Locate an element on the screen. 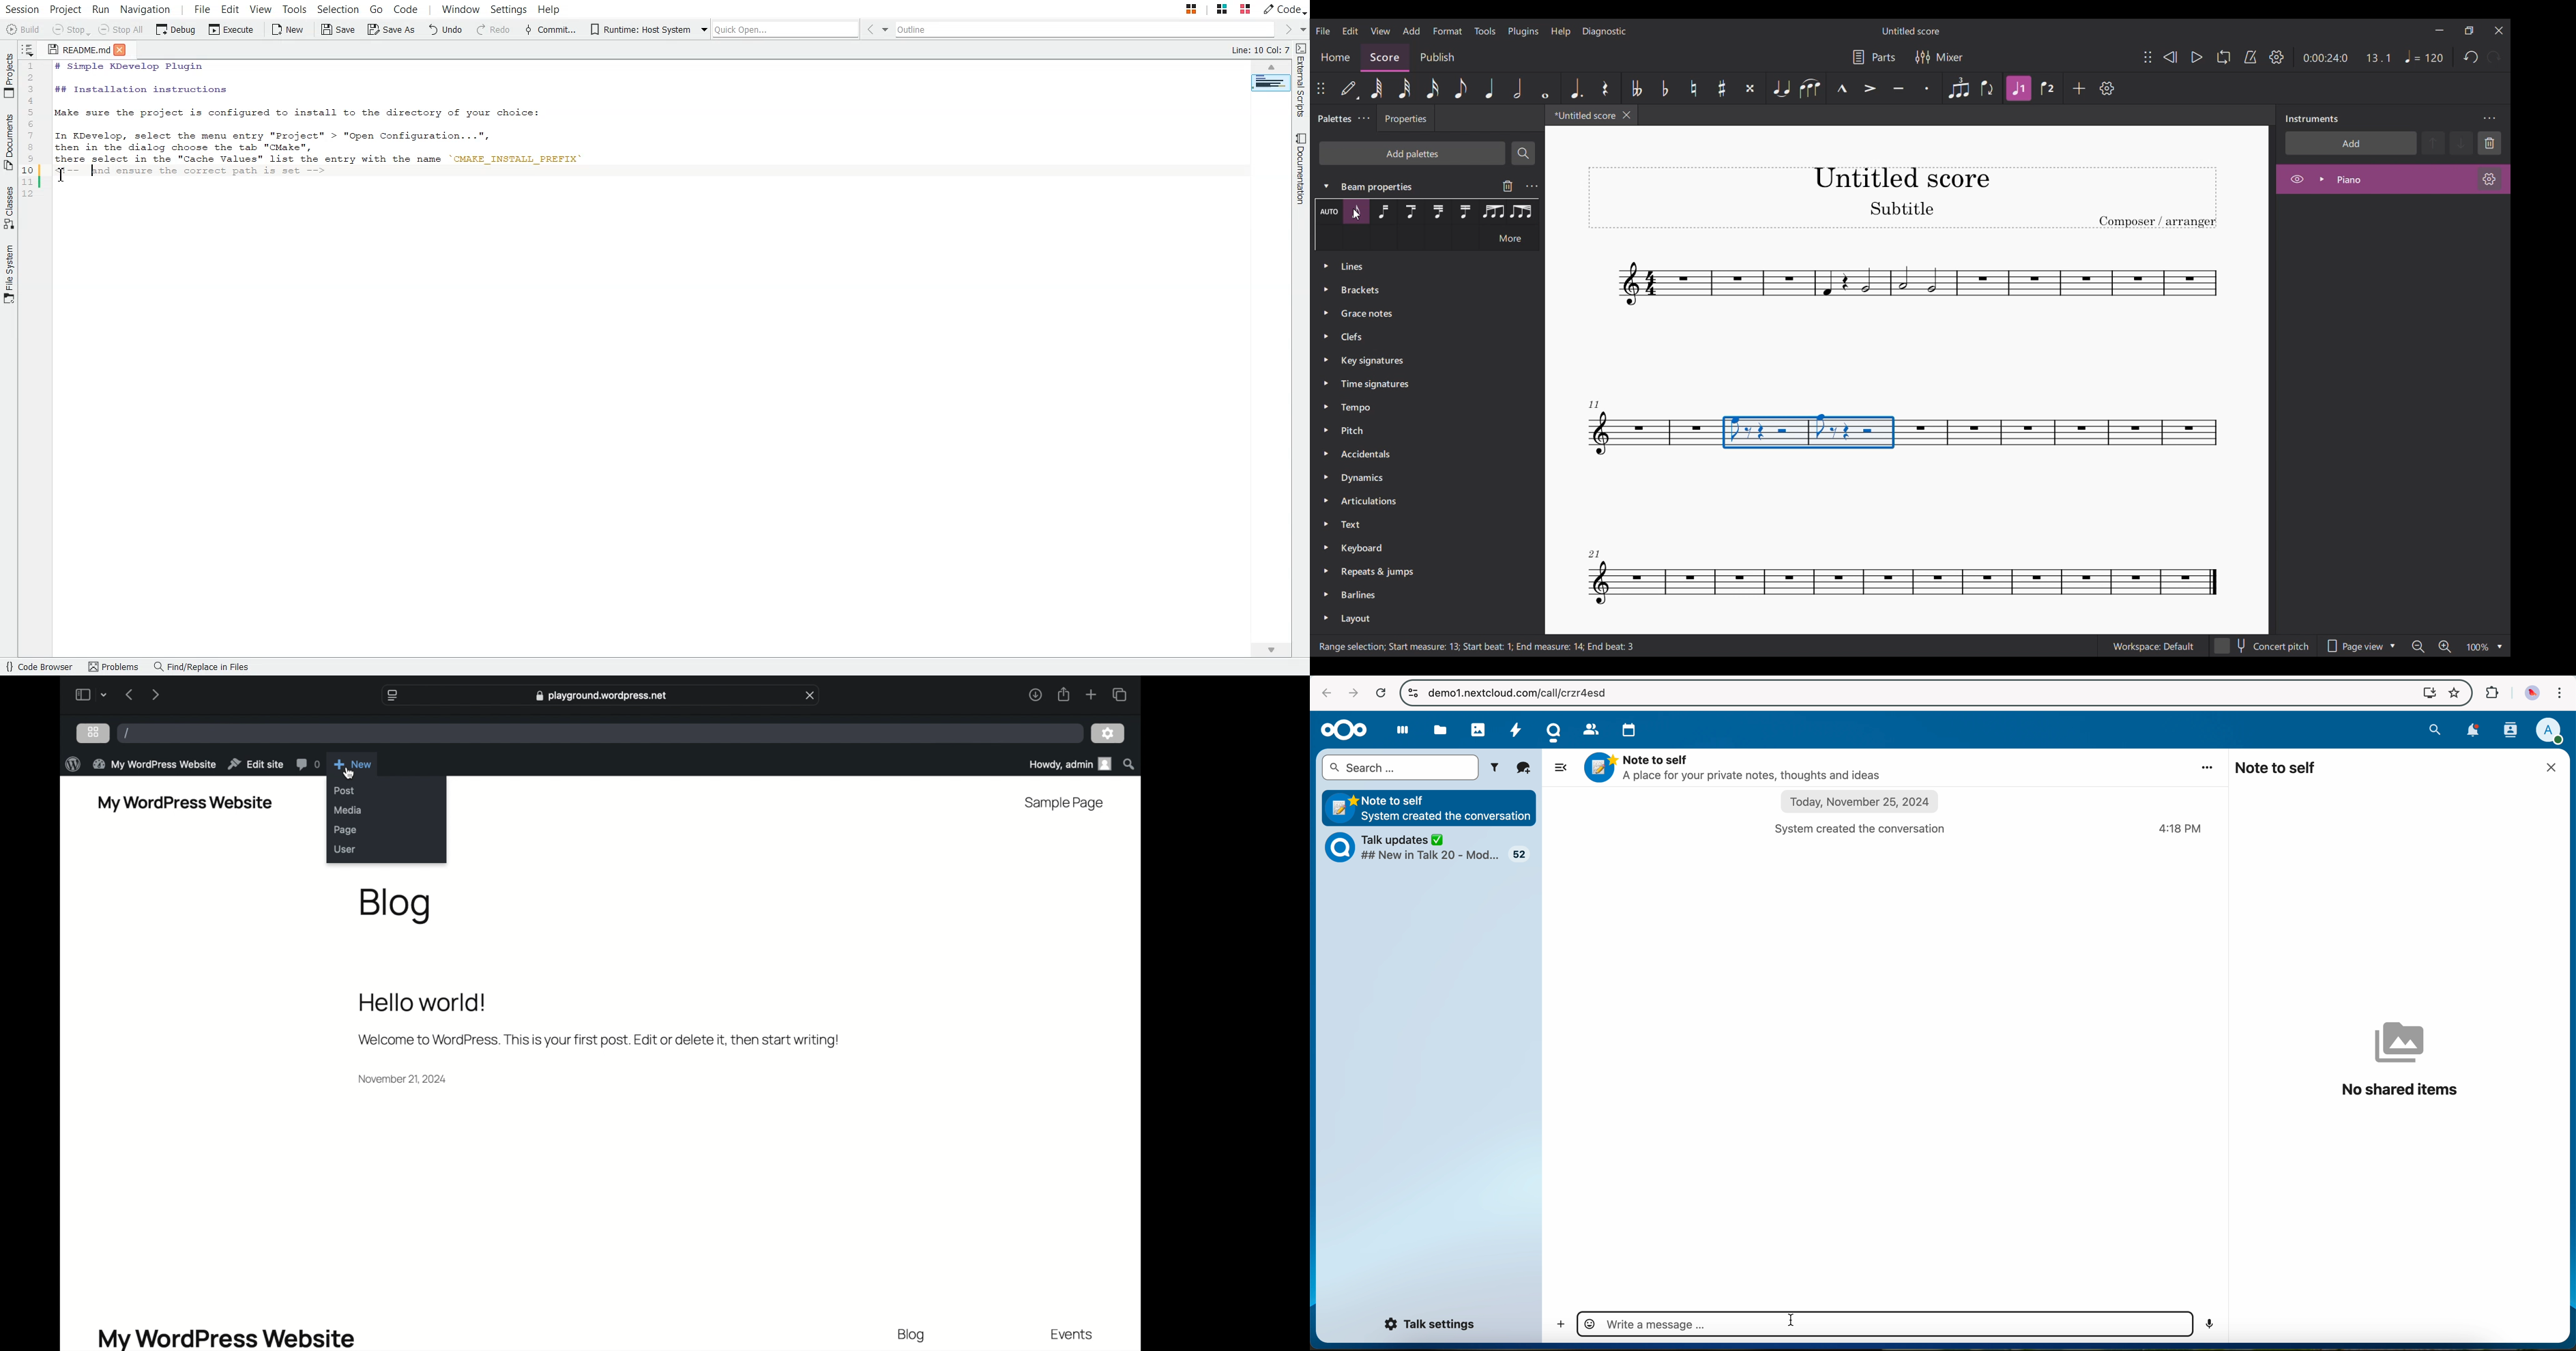 This screenshot has height=1372, width=2576. user profile is located at coordinates (2554, 731).